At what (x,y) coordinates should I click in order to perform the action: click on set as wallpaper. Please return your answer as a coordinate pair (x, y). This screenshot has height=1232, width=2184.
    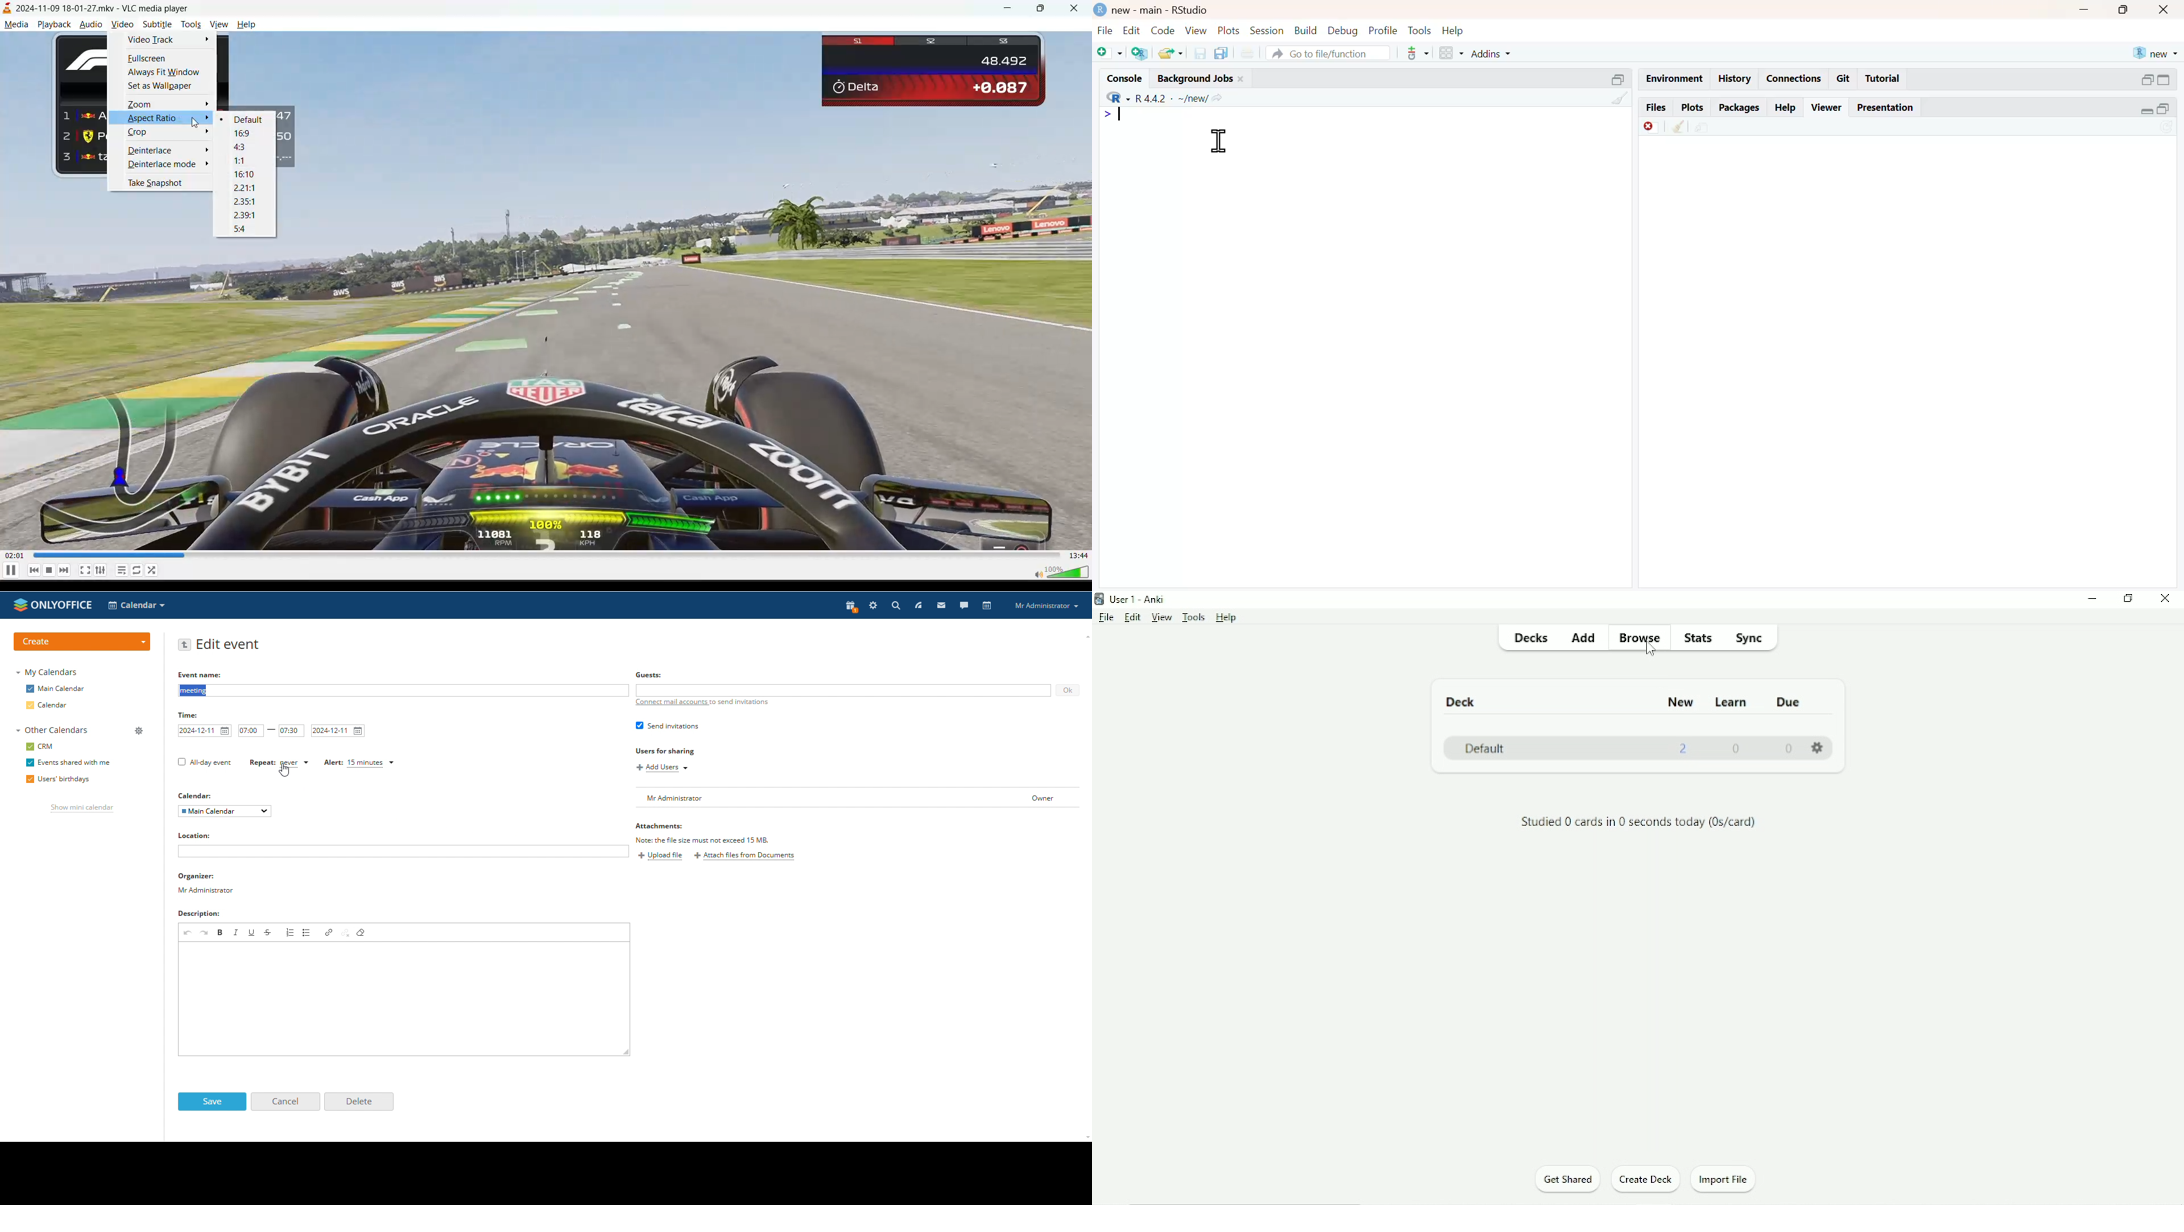
    Looking at the image, I should click on (164, 87).